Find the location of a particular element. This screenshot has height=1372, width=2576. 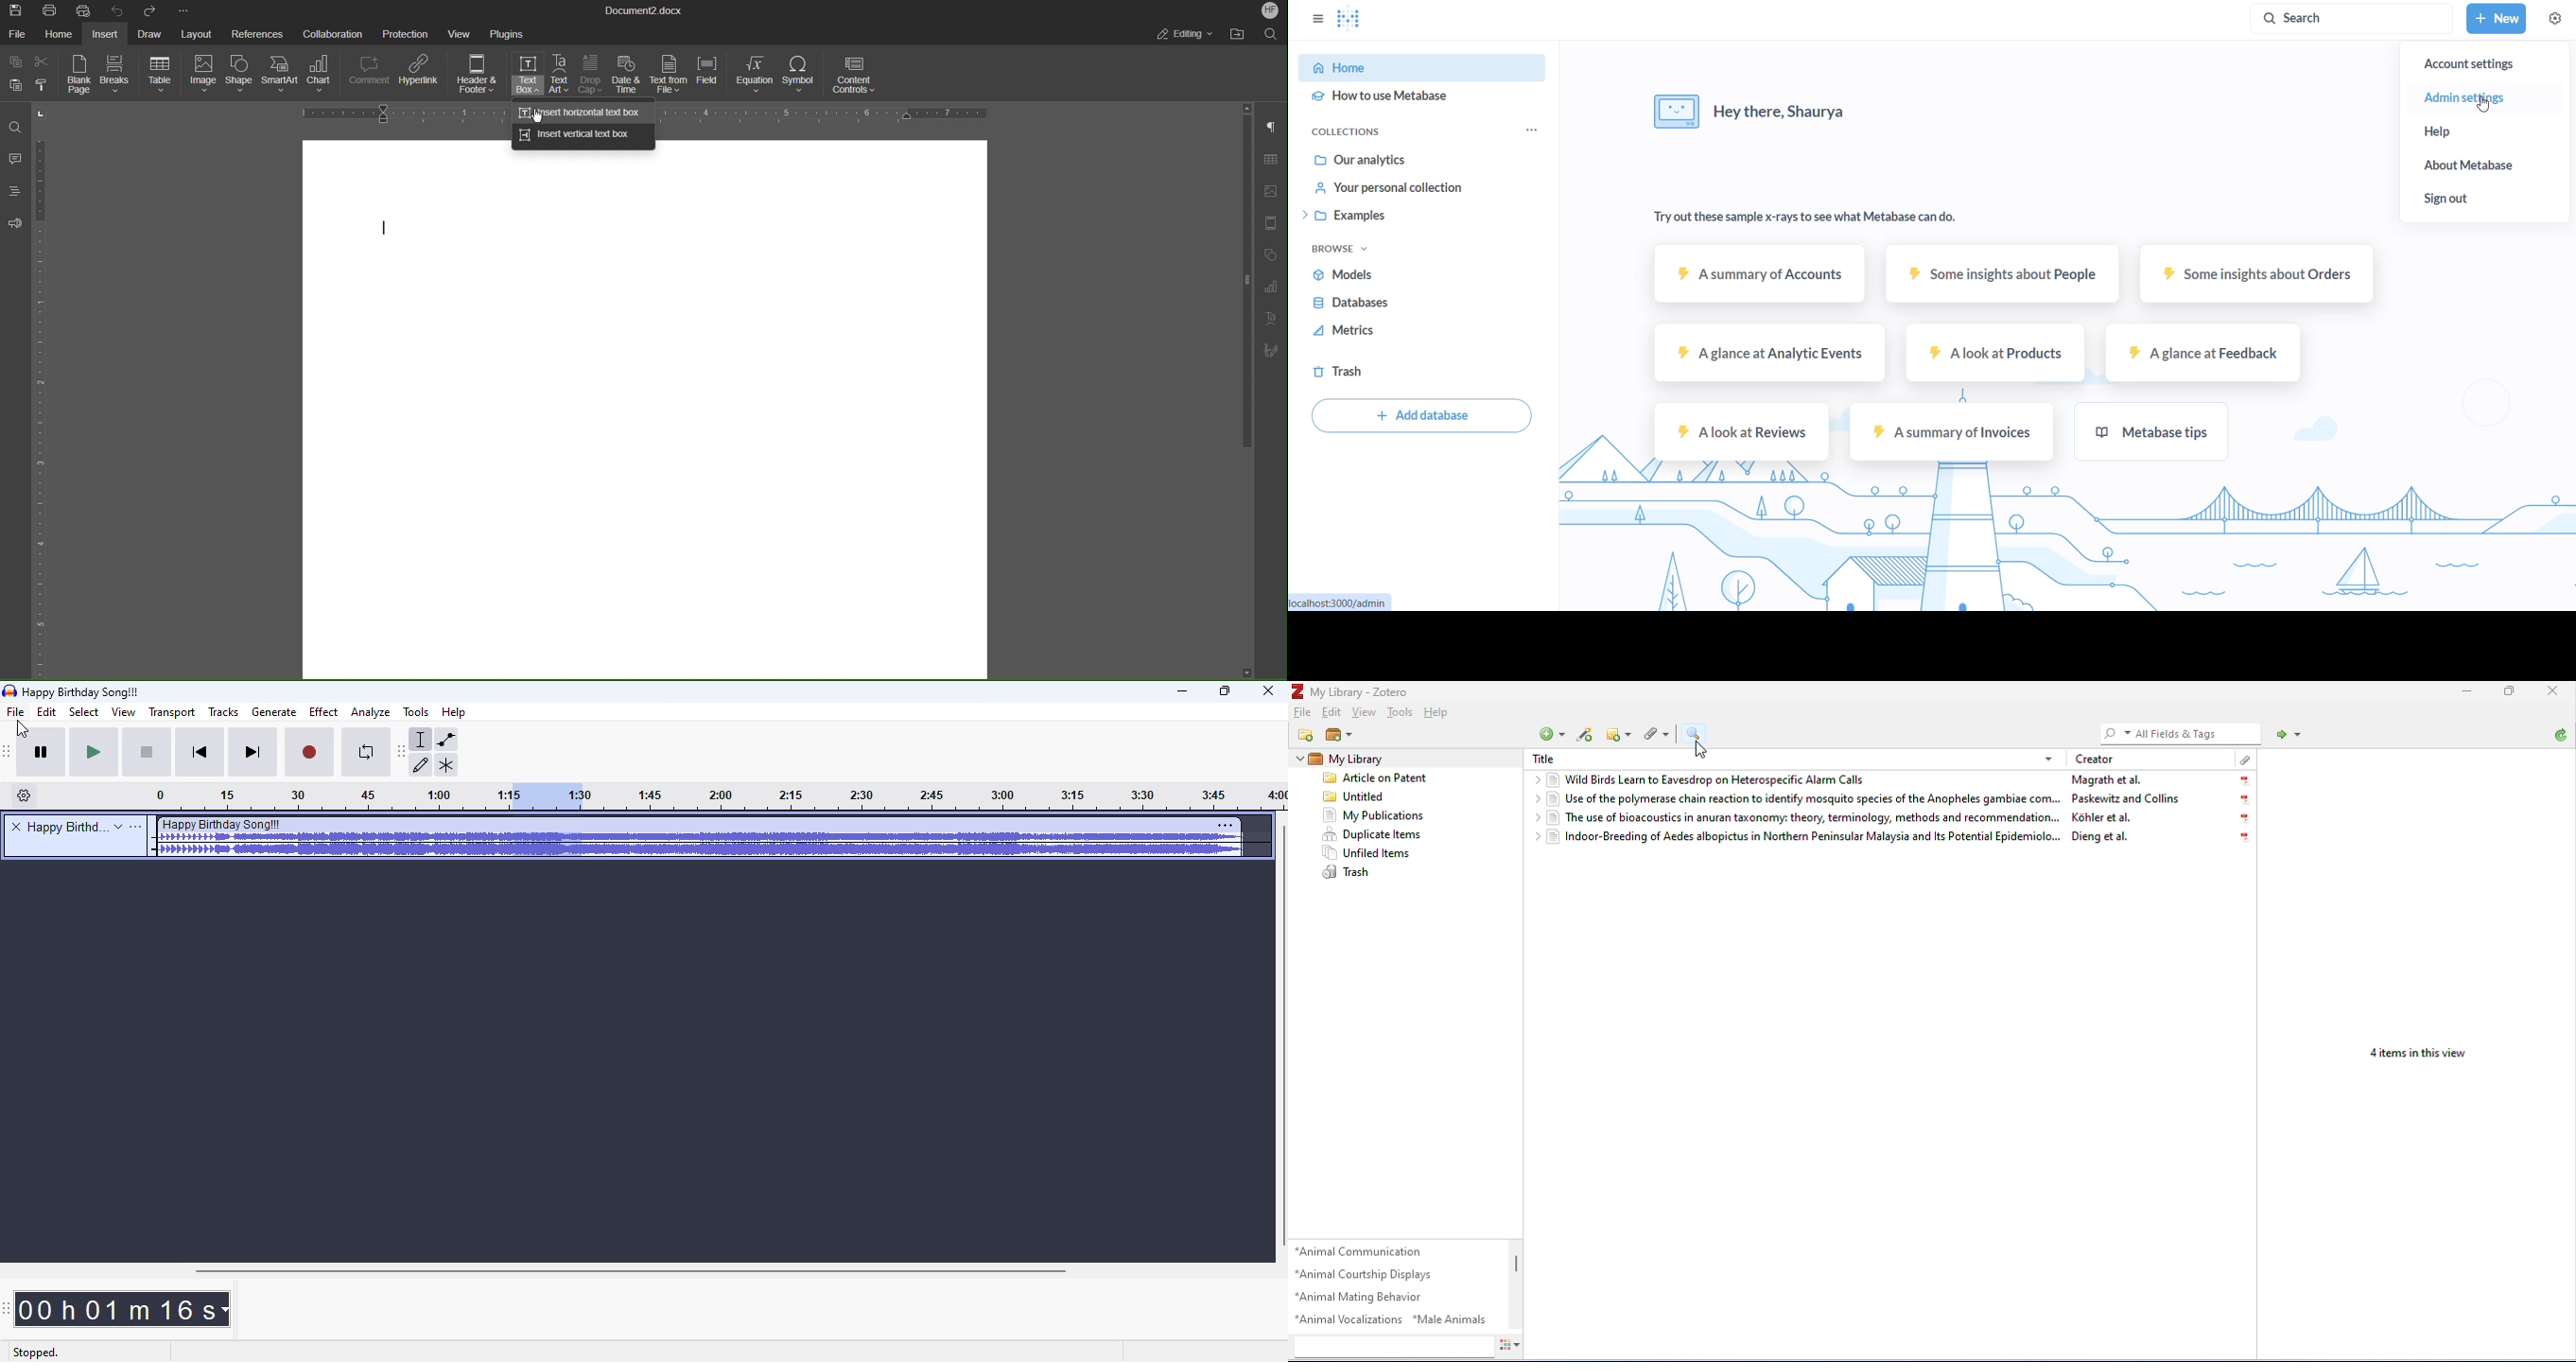

Symbol is located at coordinates (801, 75).